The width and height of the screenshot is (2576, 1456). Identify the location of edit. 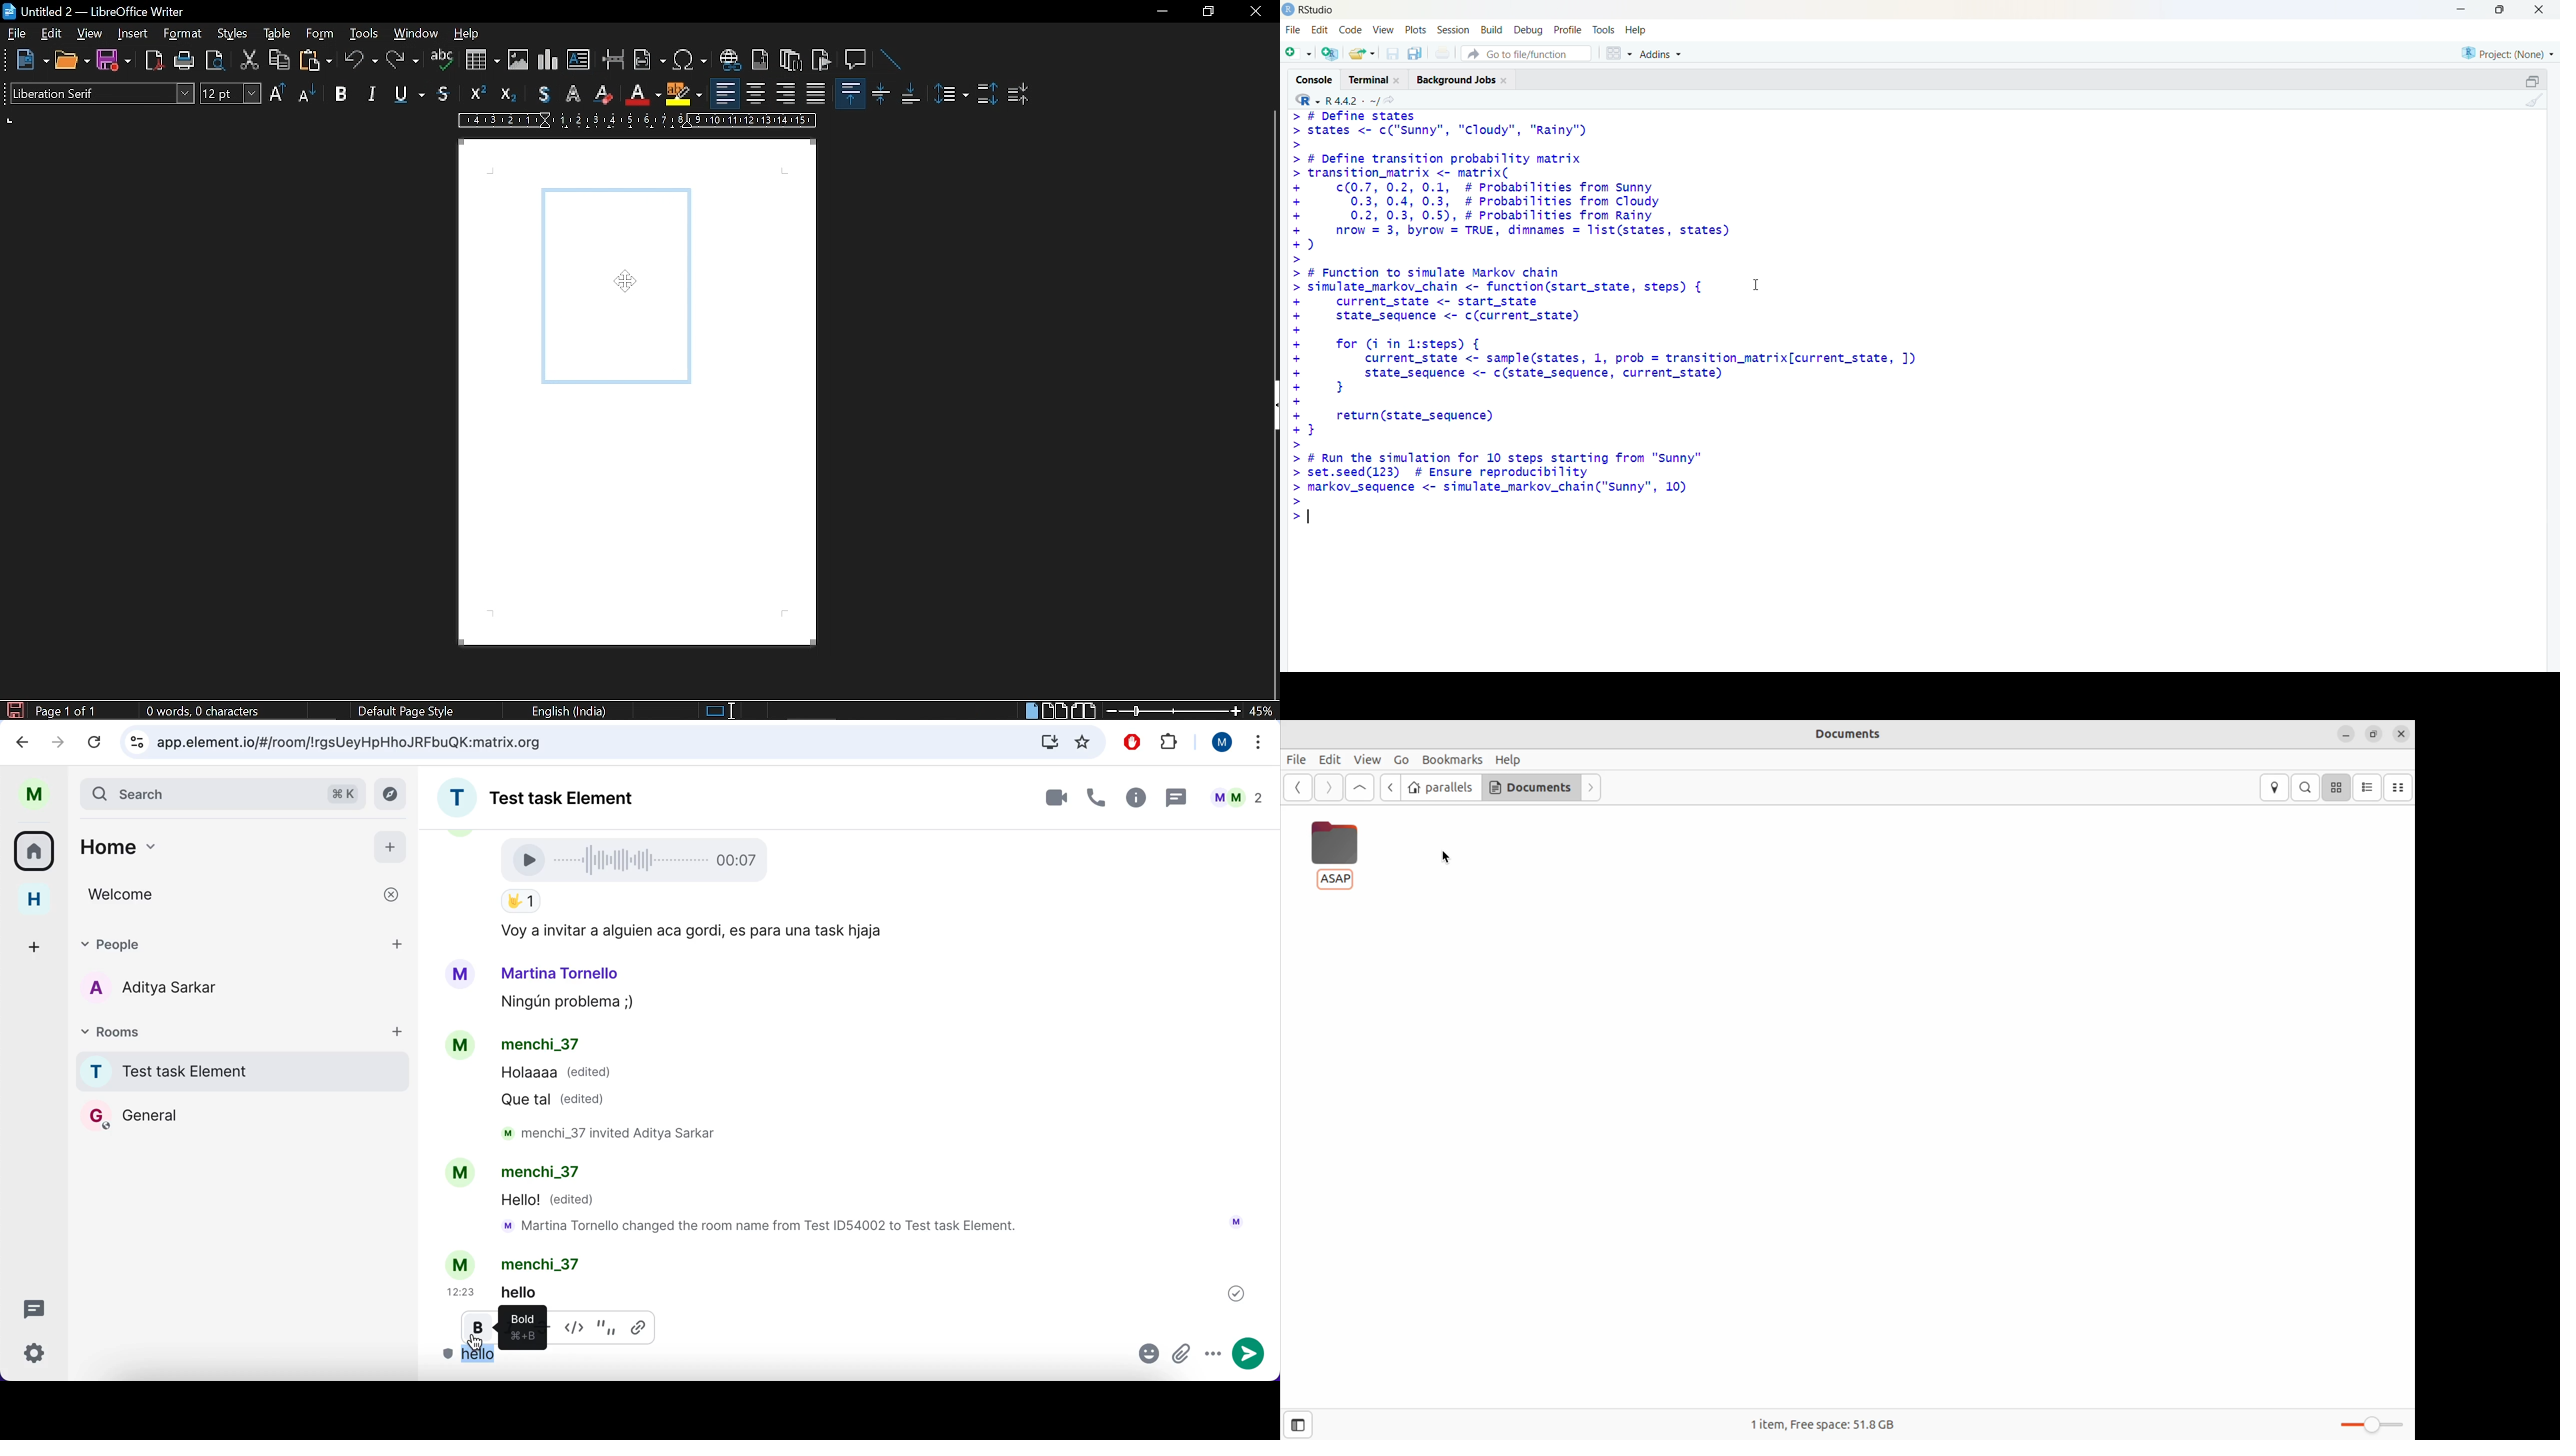
(1321, 28).